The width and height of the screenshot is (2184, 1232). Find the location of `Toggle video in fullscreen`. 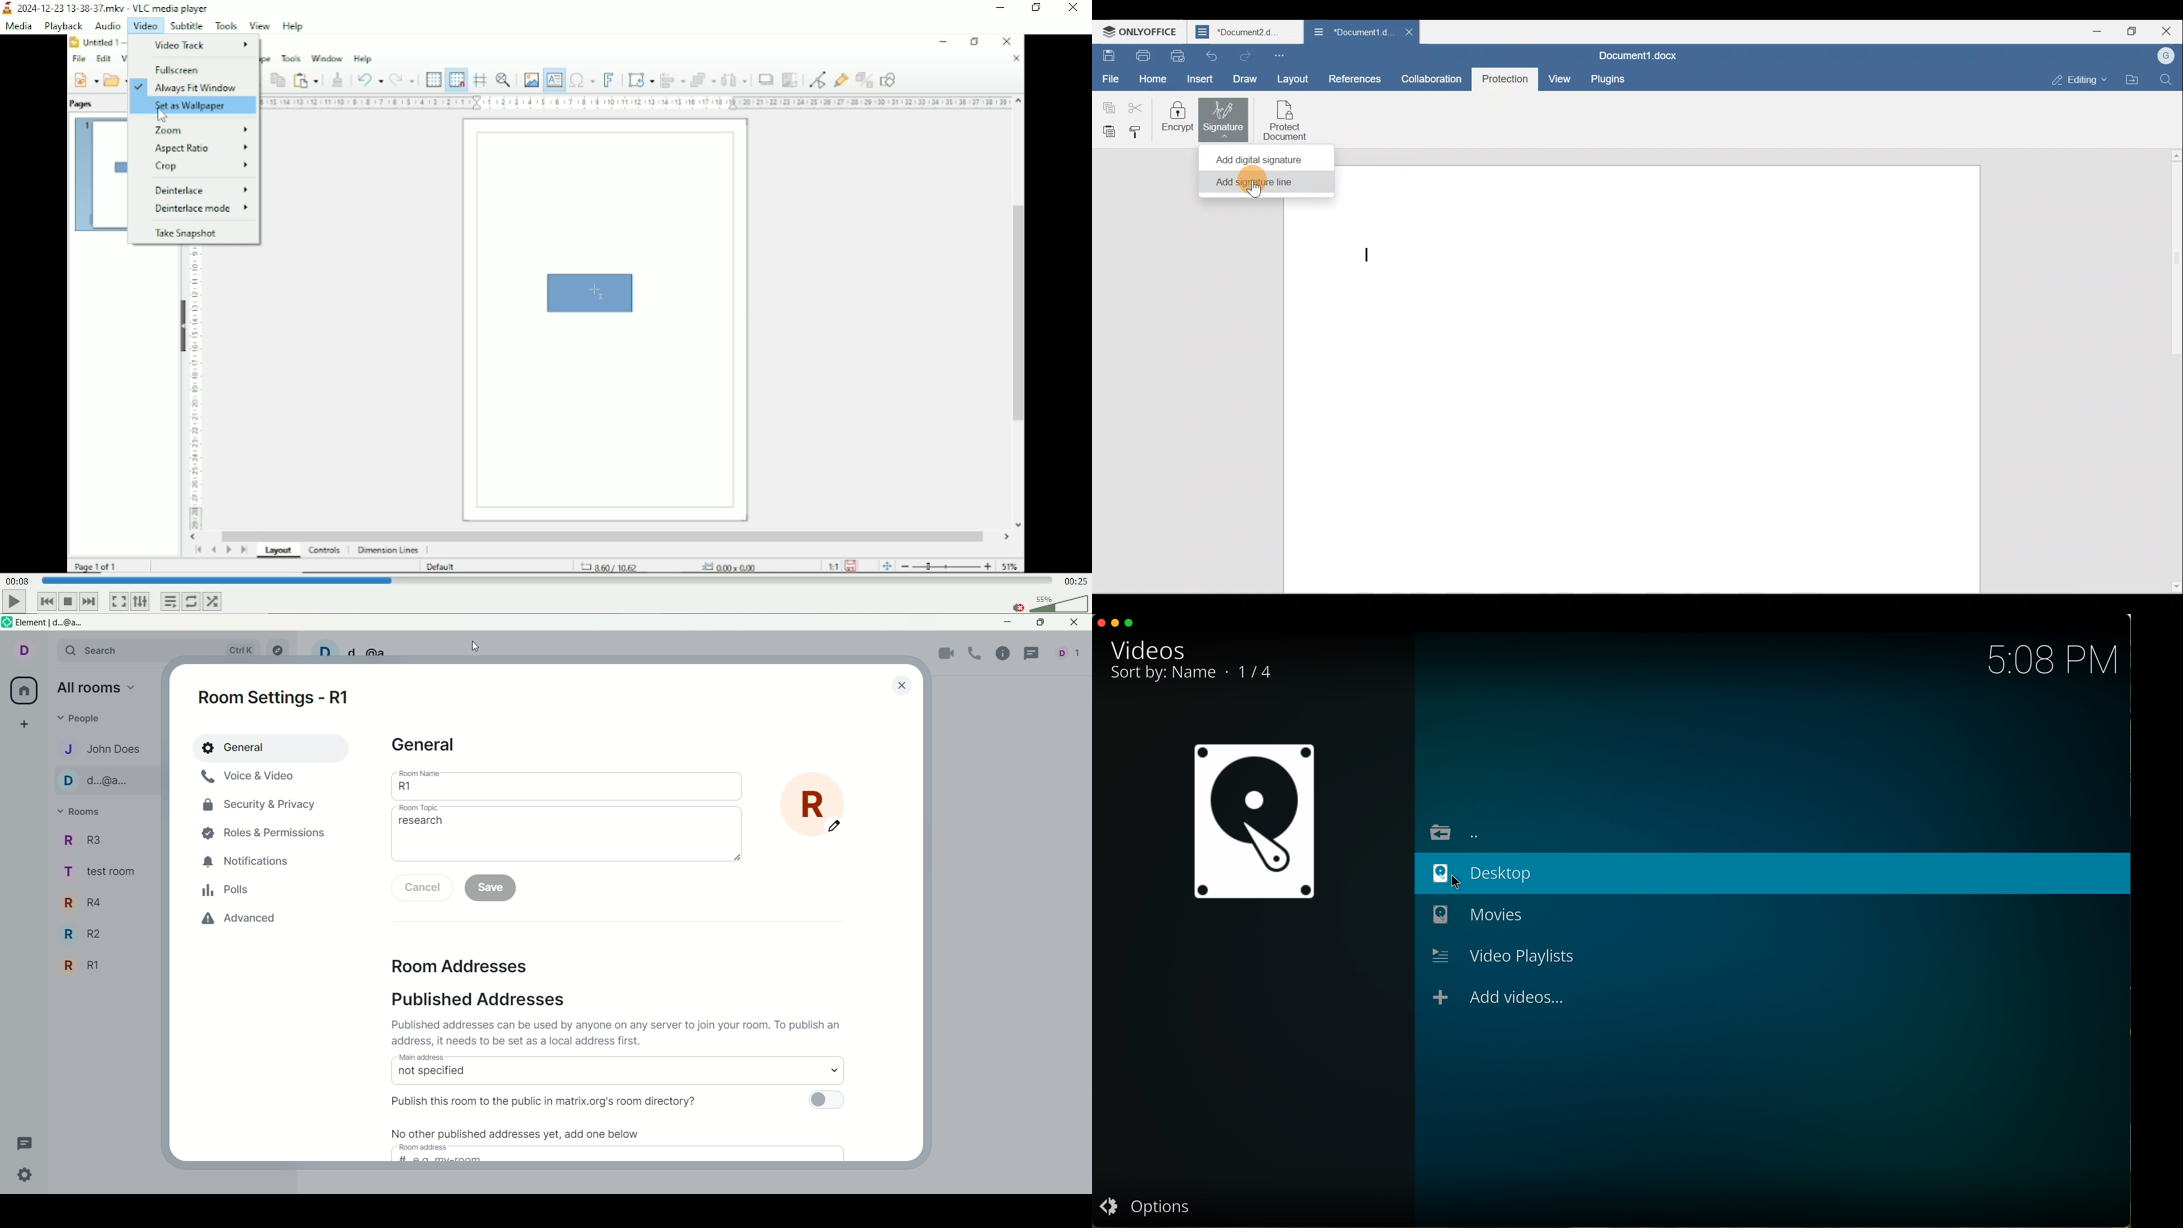

Toggle video in fullscreen is located at coordinates (118, 602).